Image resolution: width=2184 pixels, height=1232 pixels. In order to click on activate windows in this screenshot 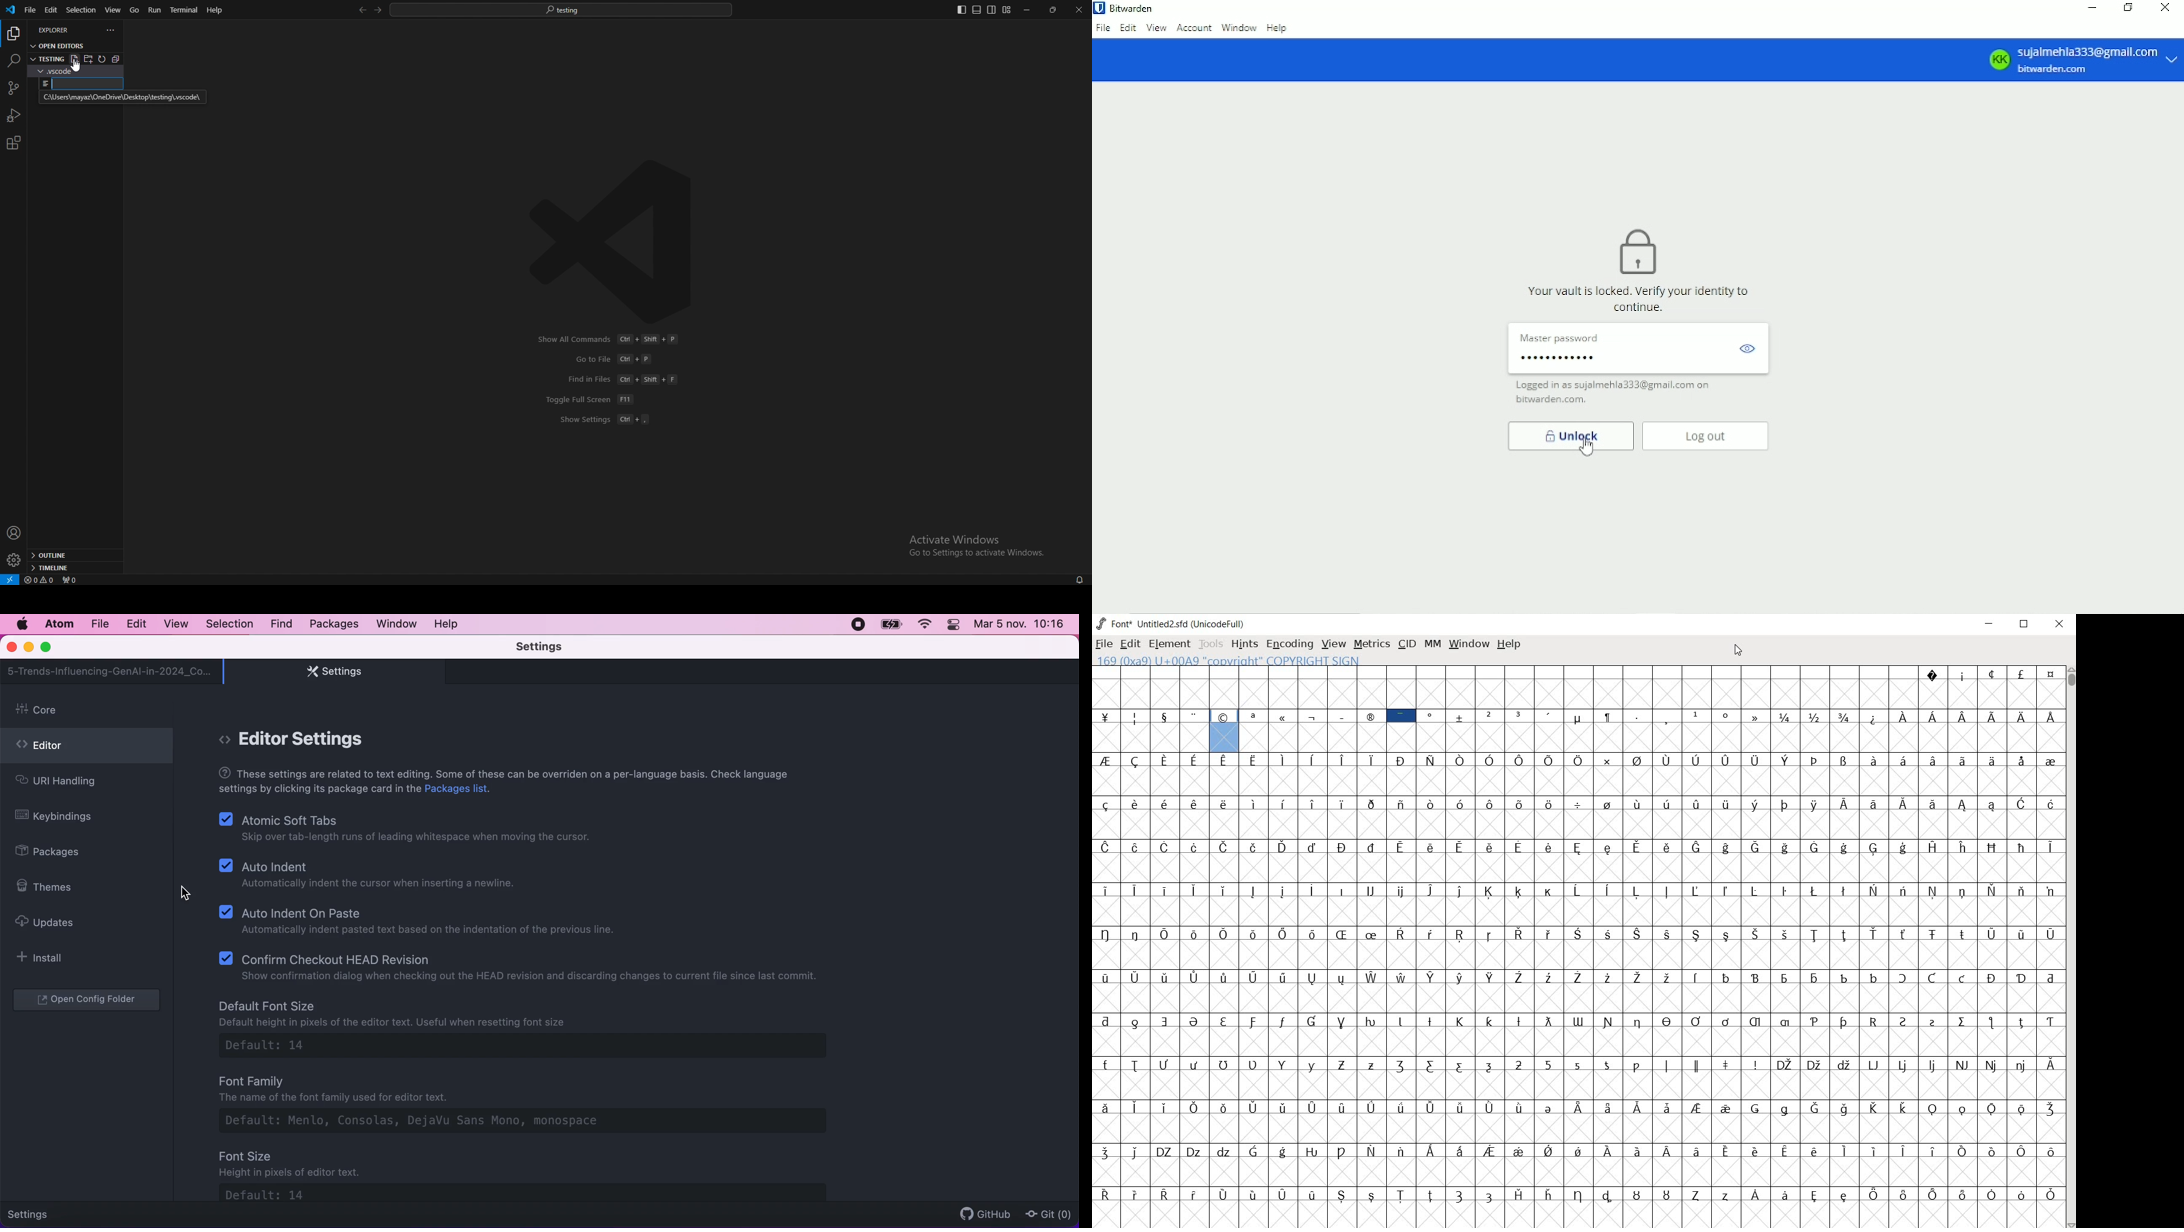, I will do `click(978, 541)`.